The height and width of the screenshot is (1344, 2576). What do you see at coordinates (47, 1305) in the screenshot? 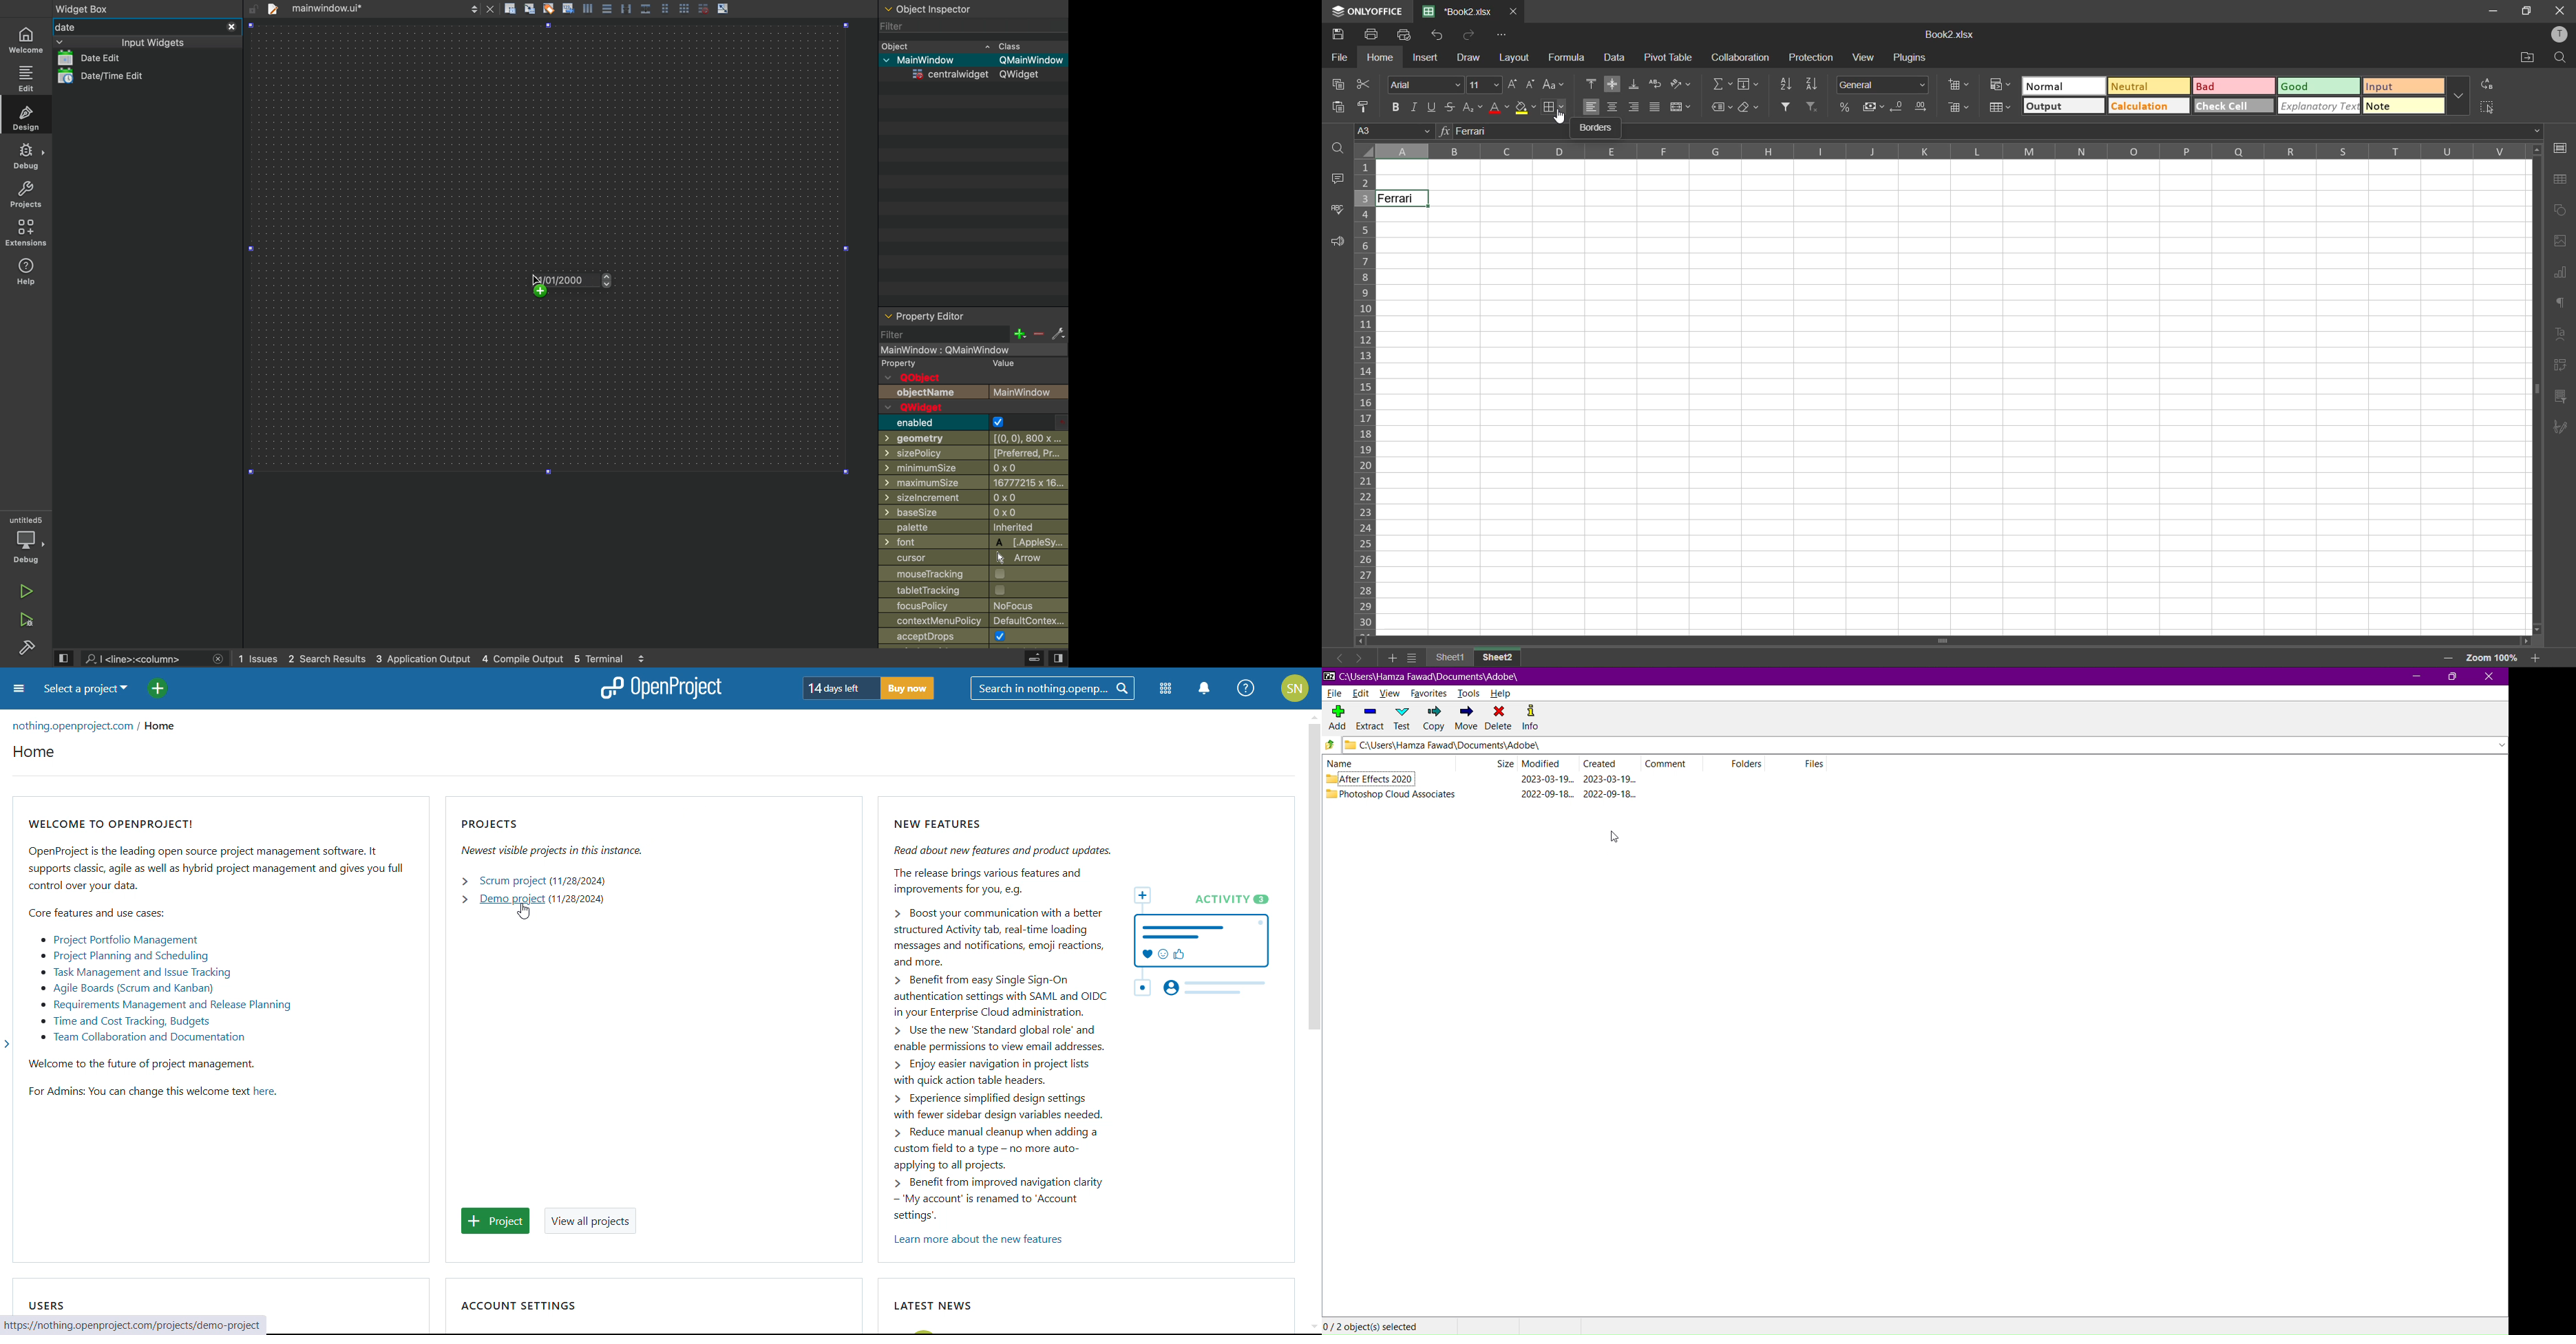
I see `users` at bounding box center [47, 1305].